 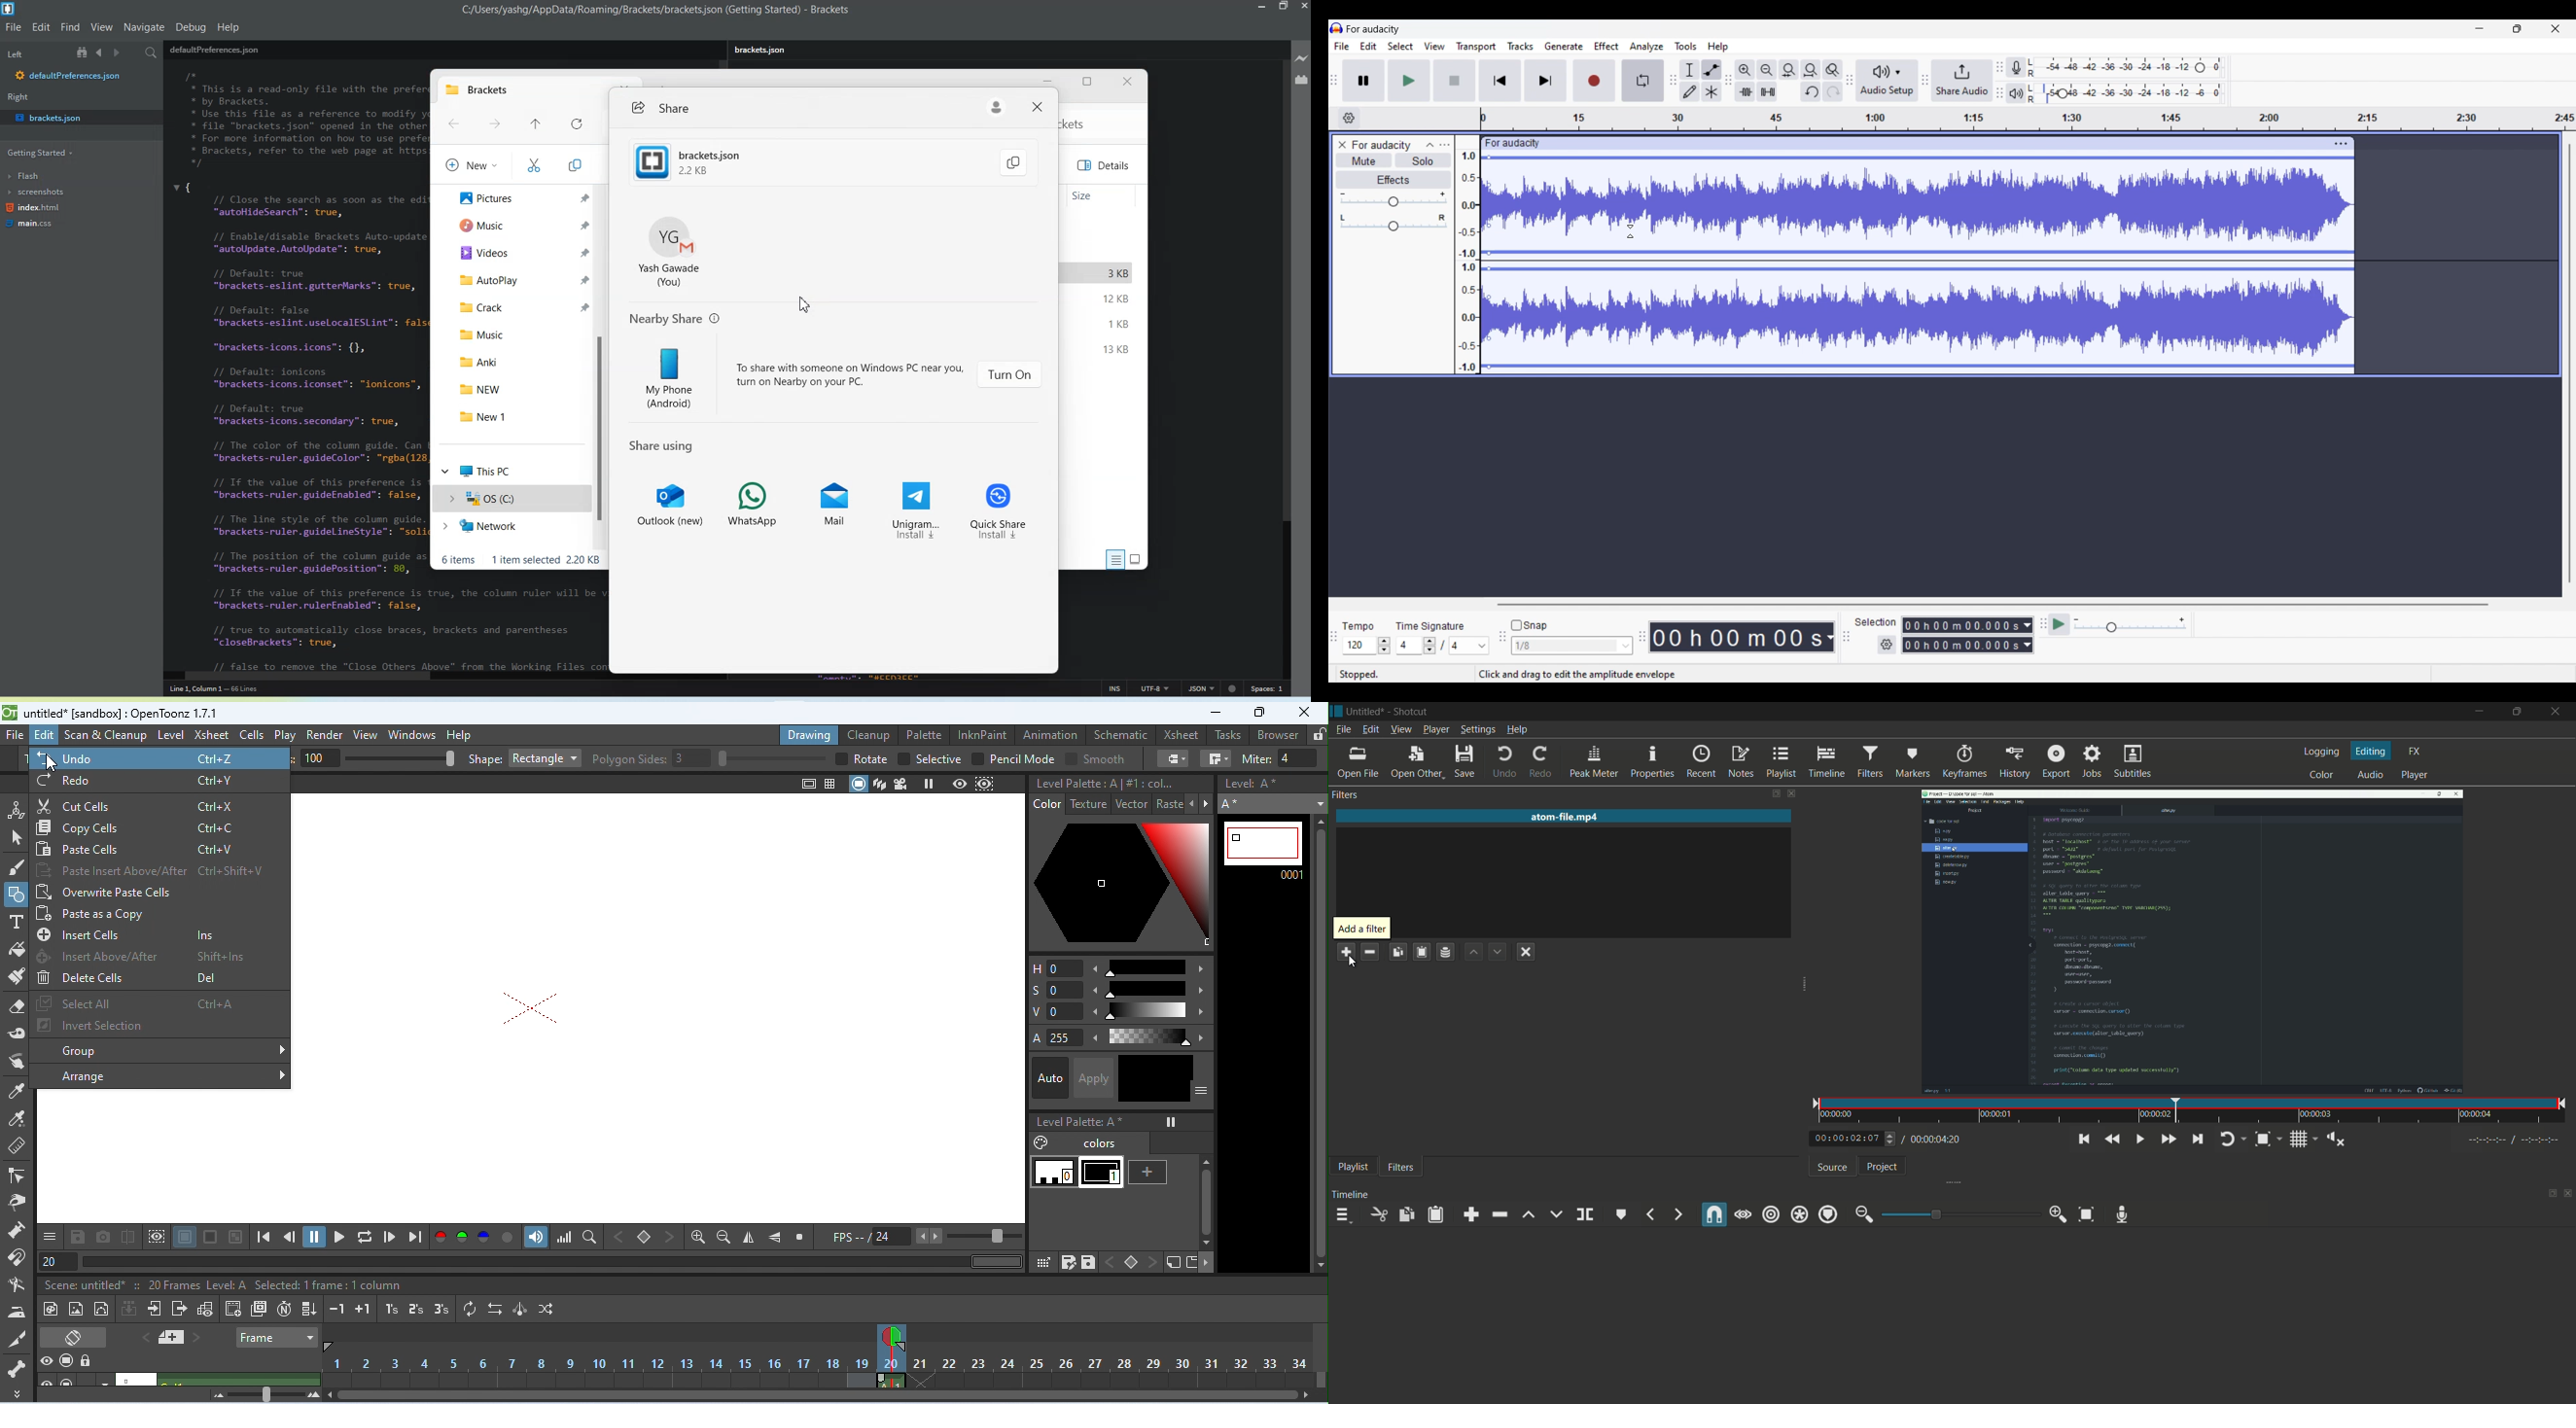 I want to click on Find in files, so click(x=154, y=53).